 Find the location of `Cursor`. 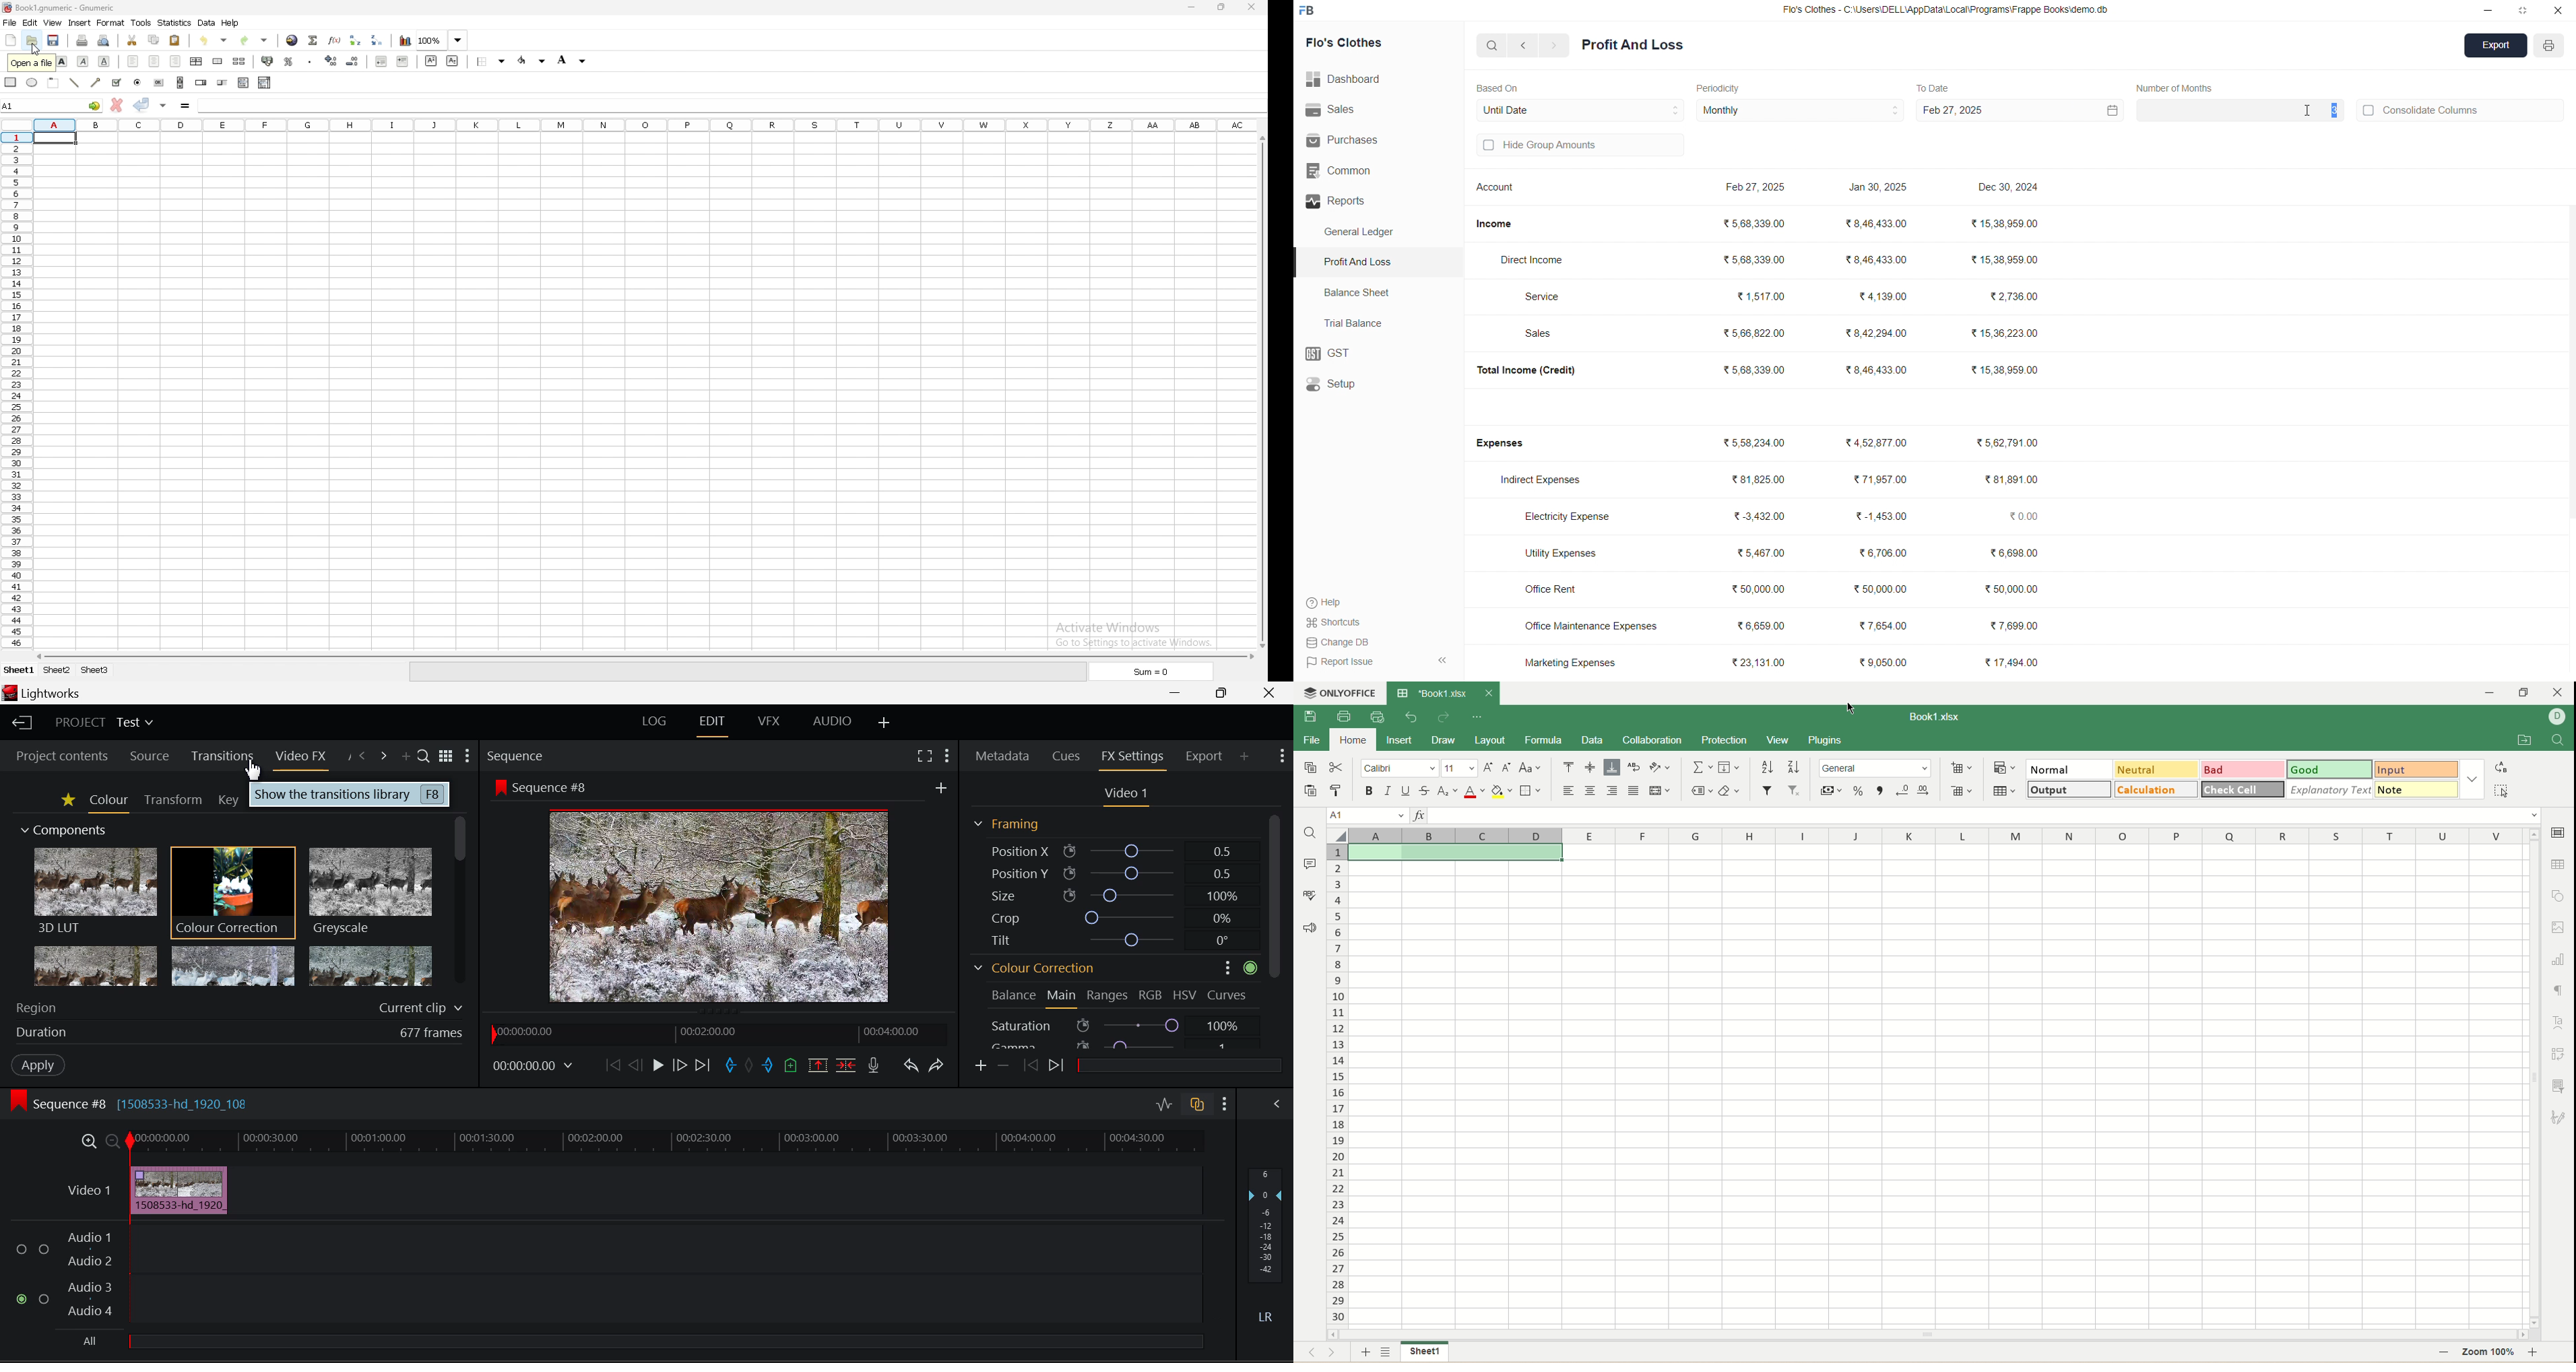

Cursor is located at coordinates (252, 768).